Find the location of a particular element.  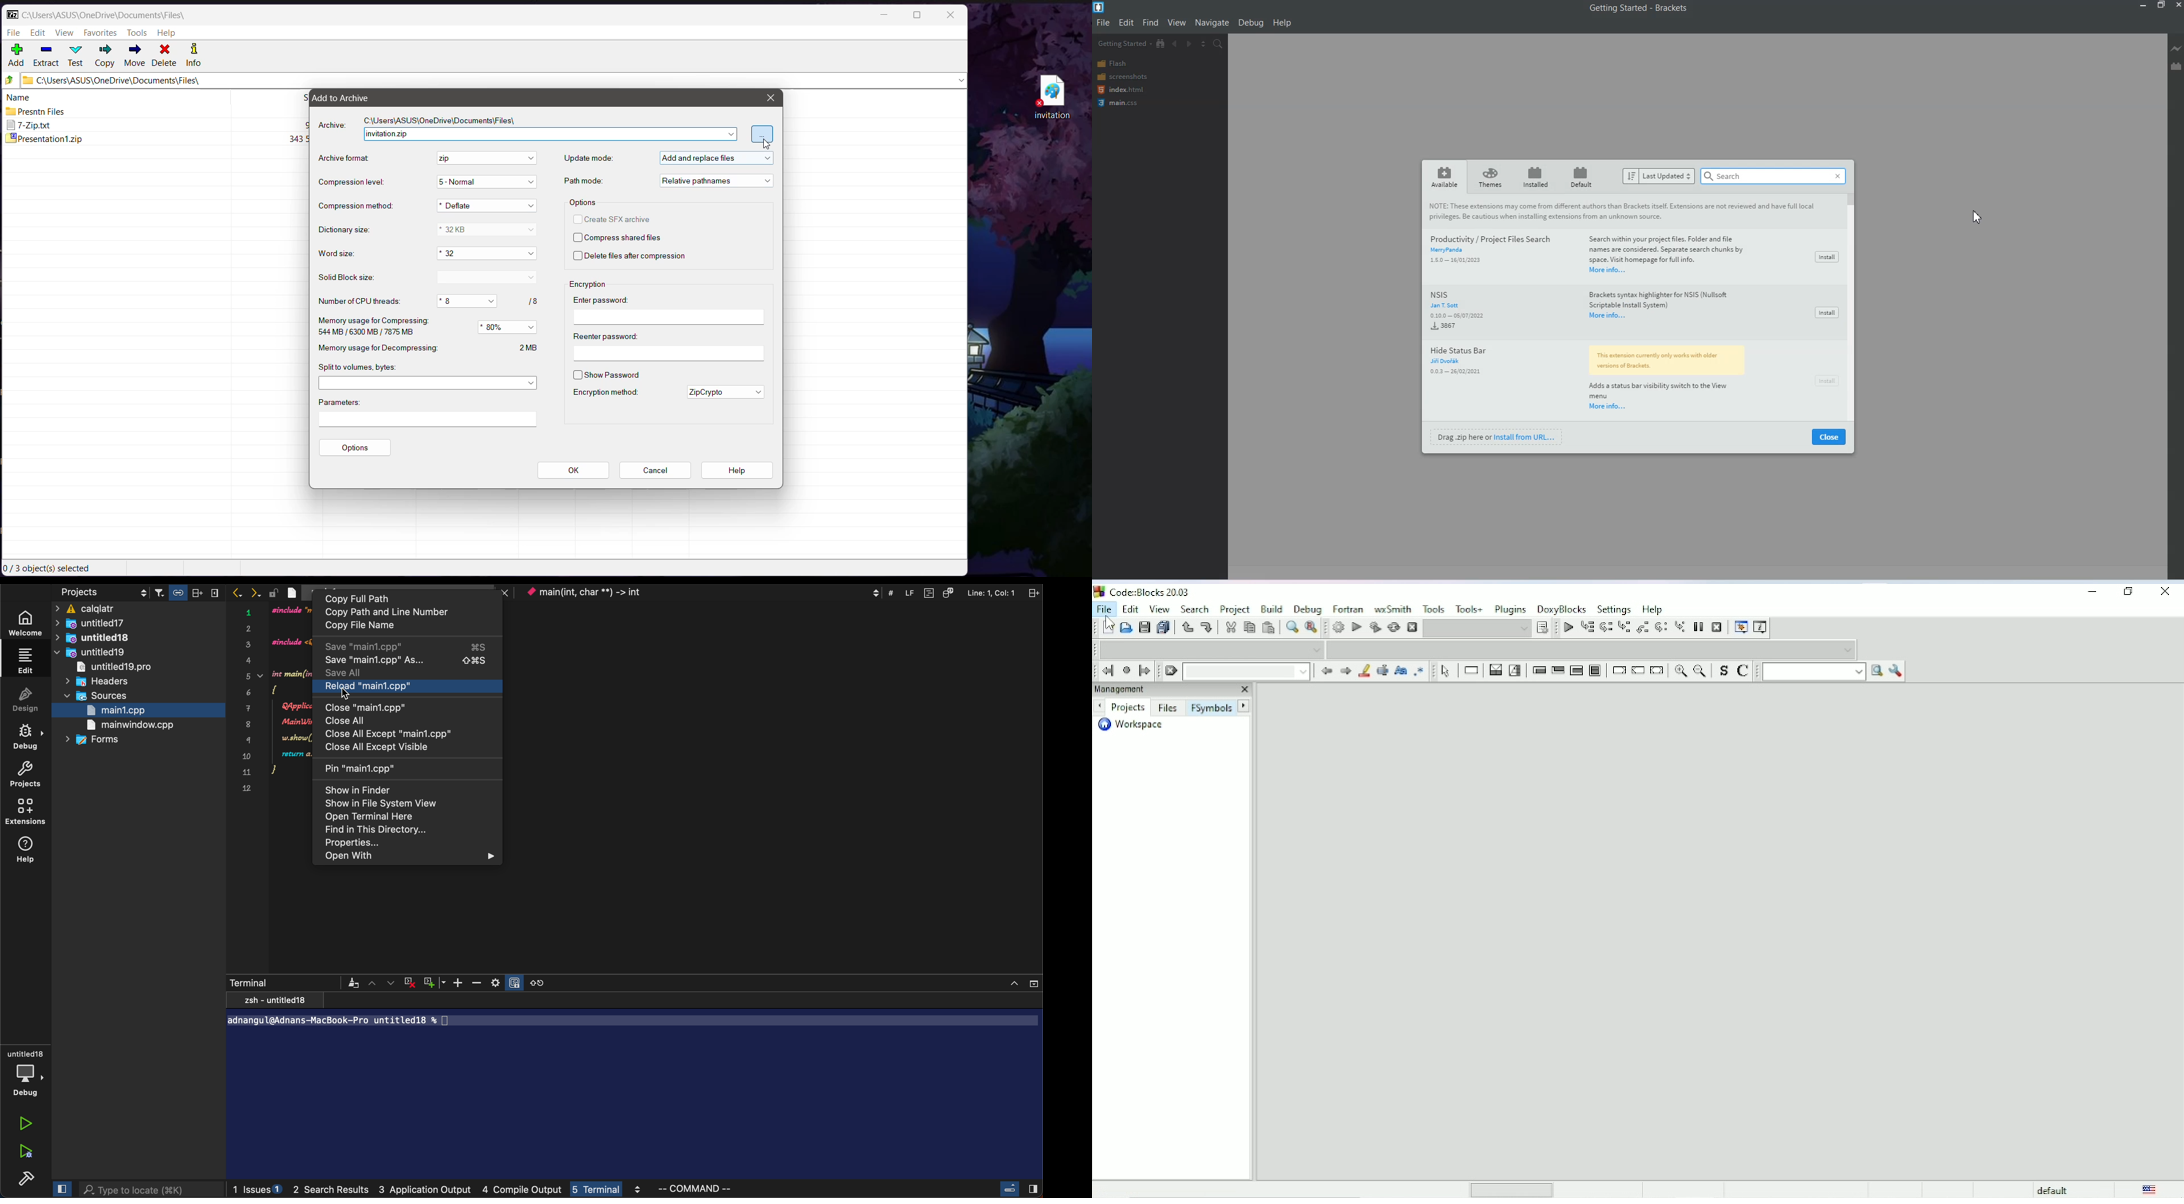

Navigate is located at coordinates (1212, 23).